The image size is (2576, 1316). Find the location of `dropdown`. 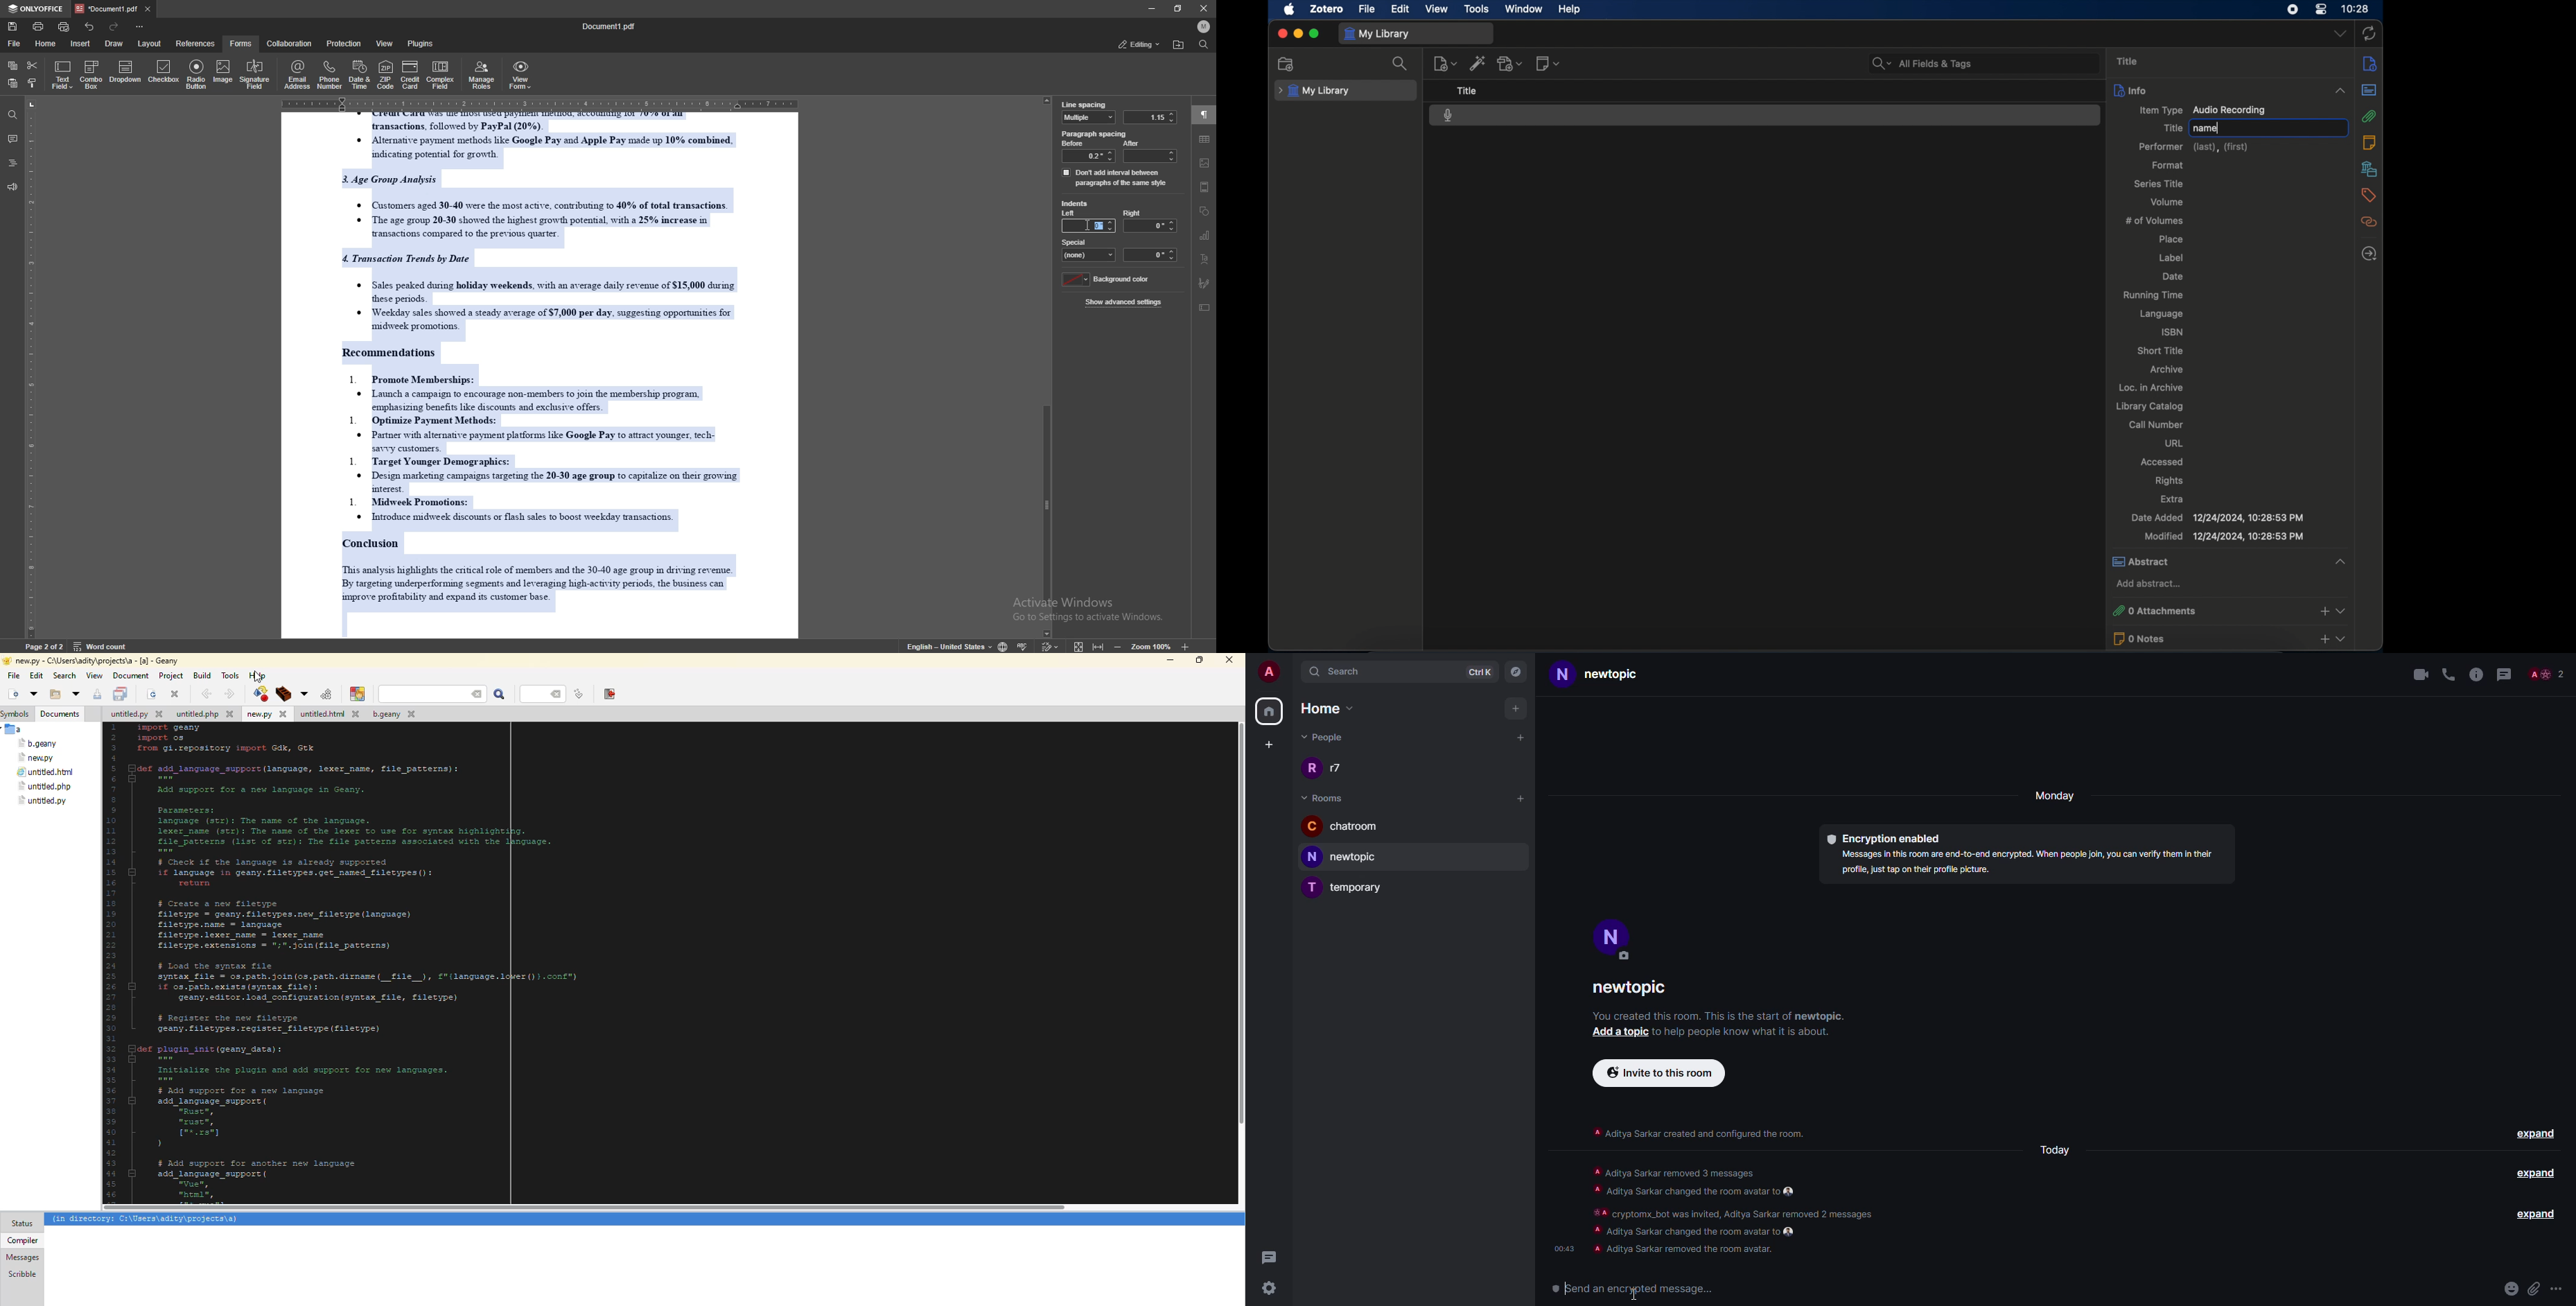

dropdown is located at coordinates (2340, 34).